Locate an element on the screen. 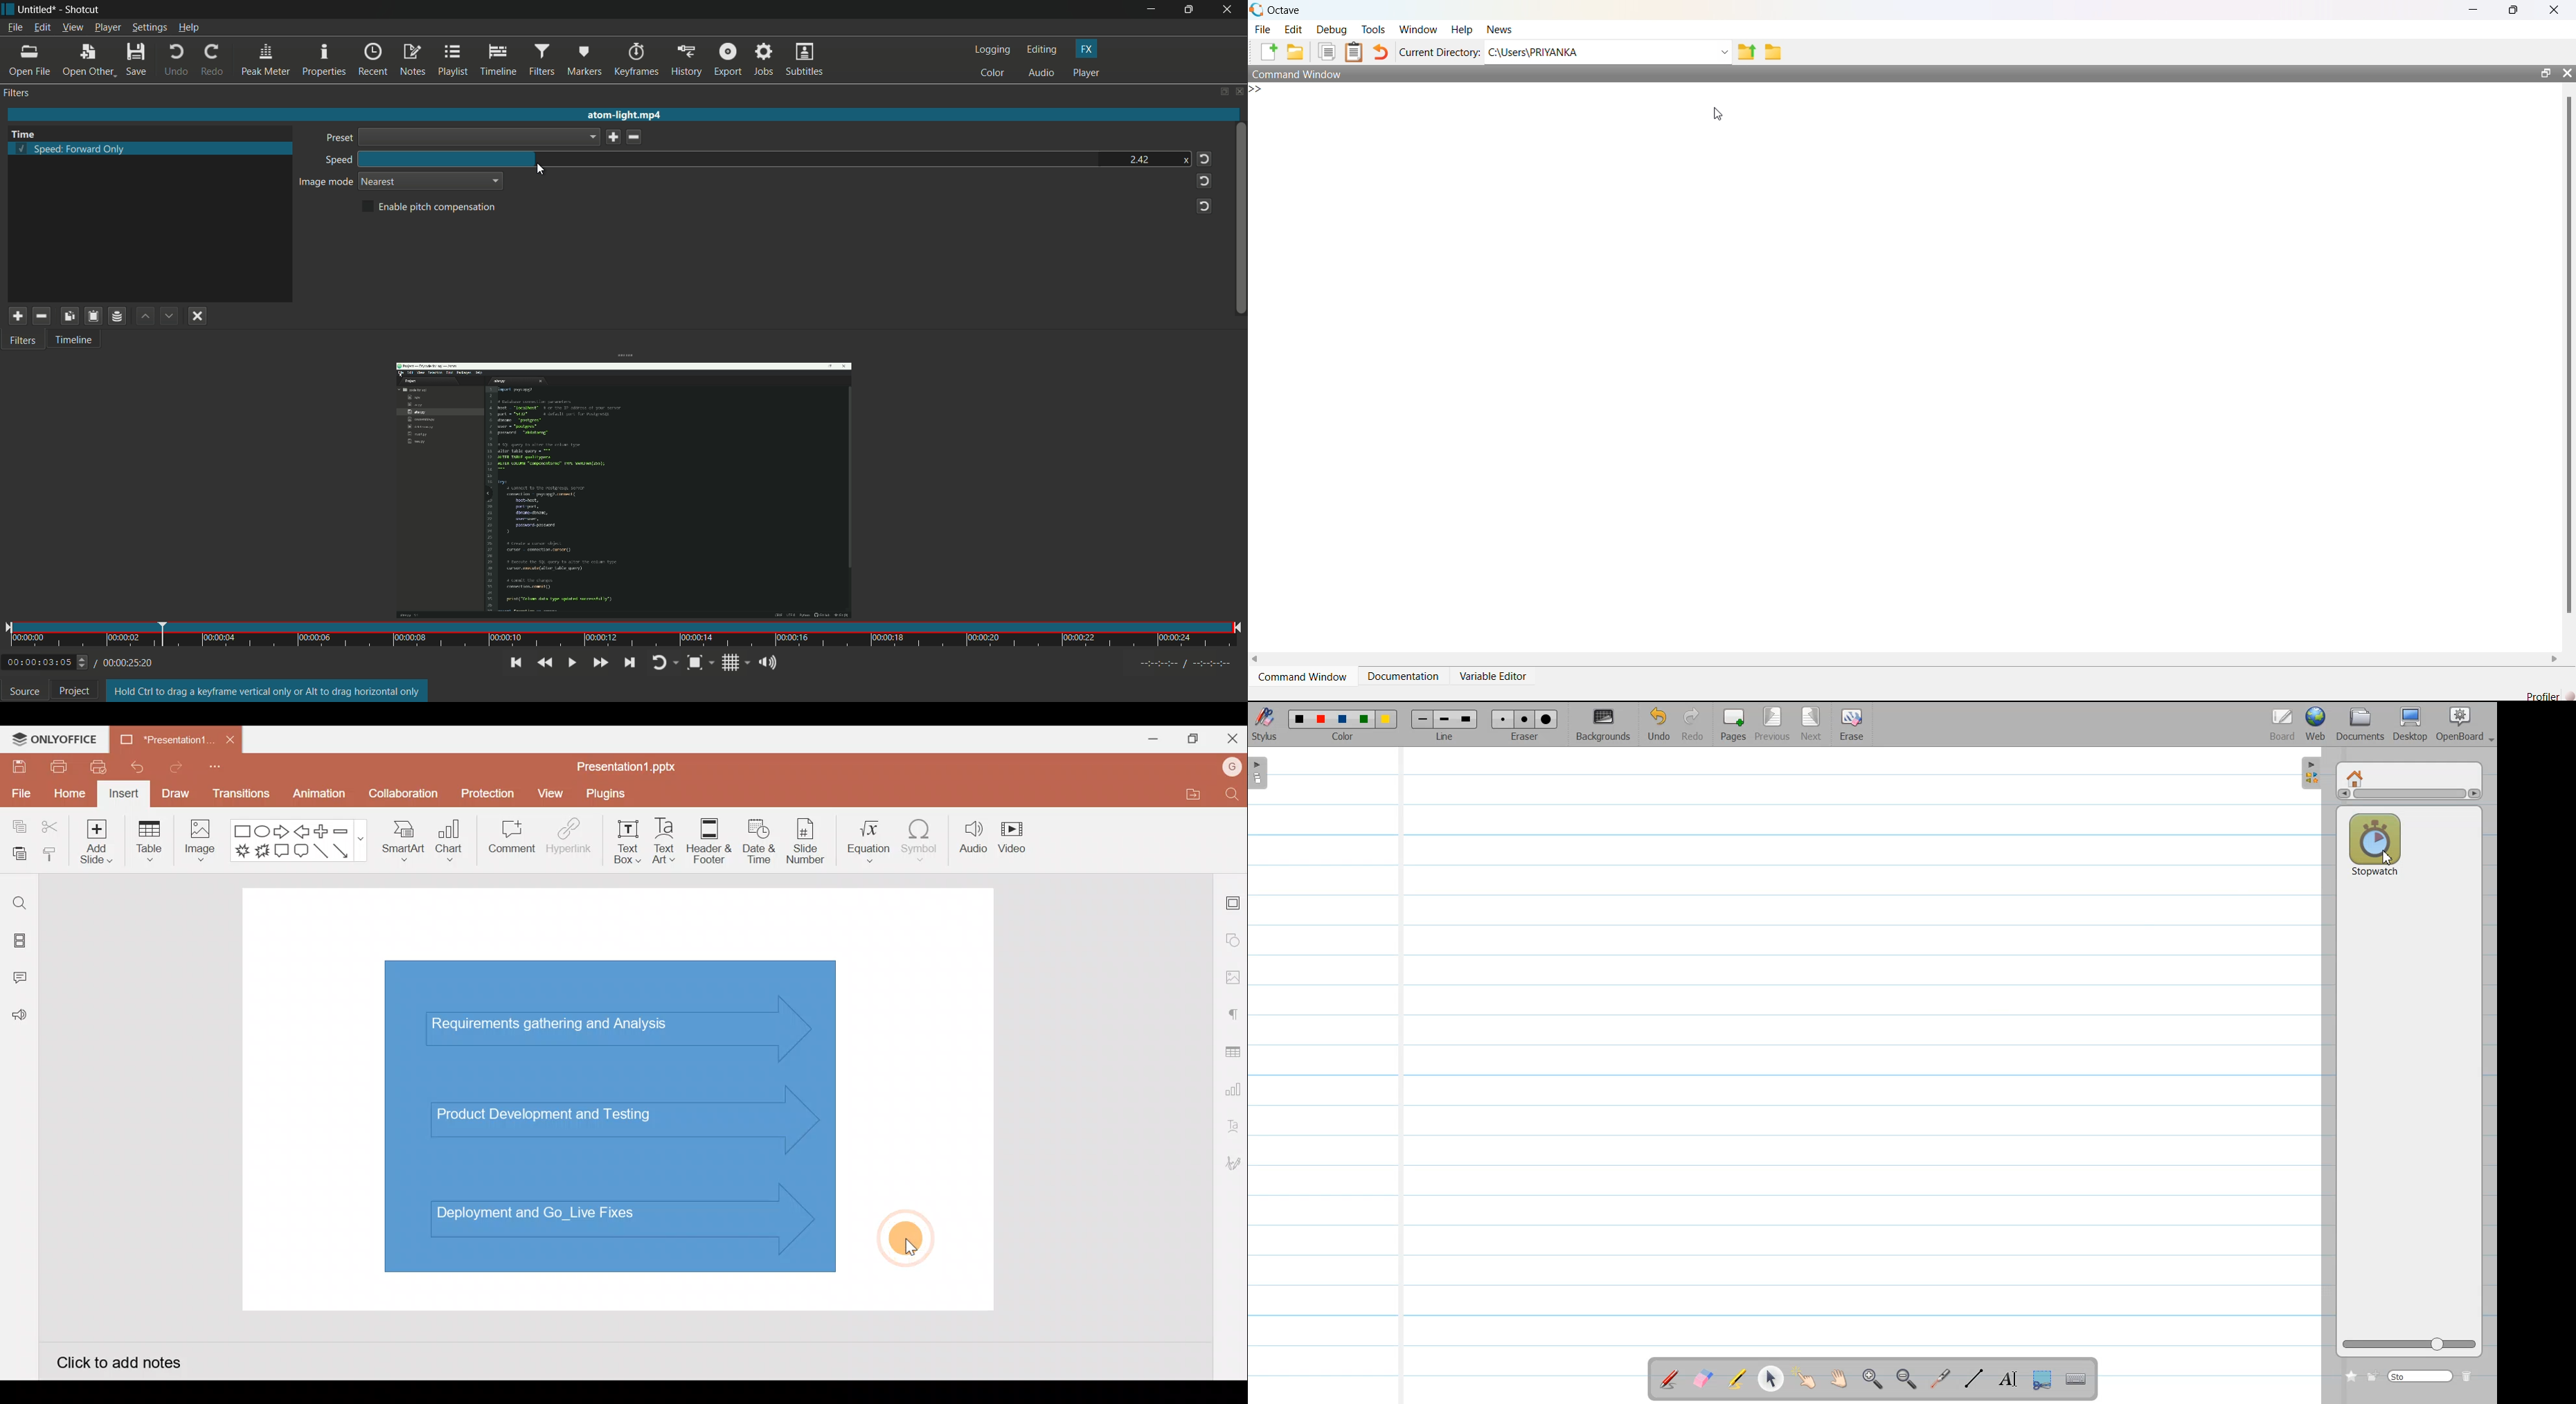 The height and width of the screenshot is (1428, 2576). Text (Deployment and Go_Live Fixes) on 3rd inserted arrow shape is located at coordinates (577, 1221).